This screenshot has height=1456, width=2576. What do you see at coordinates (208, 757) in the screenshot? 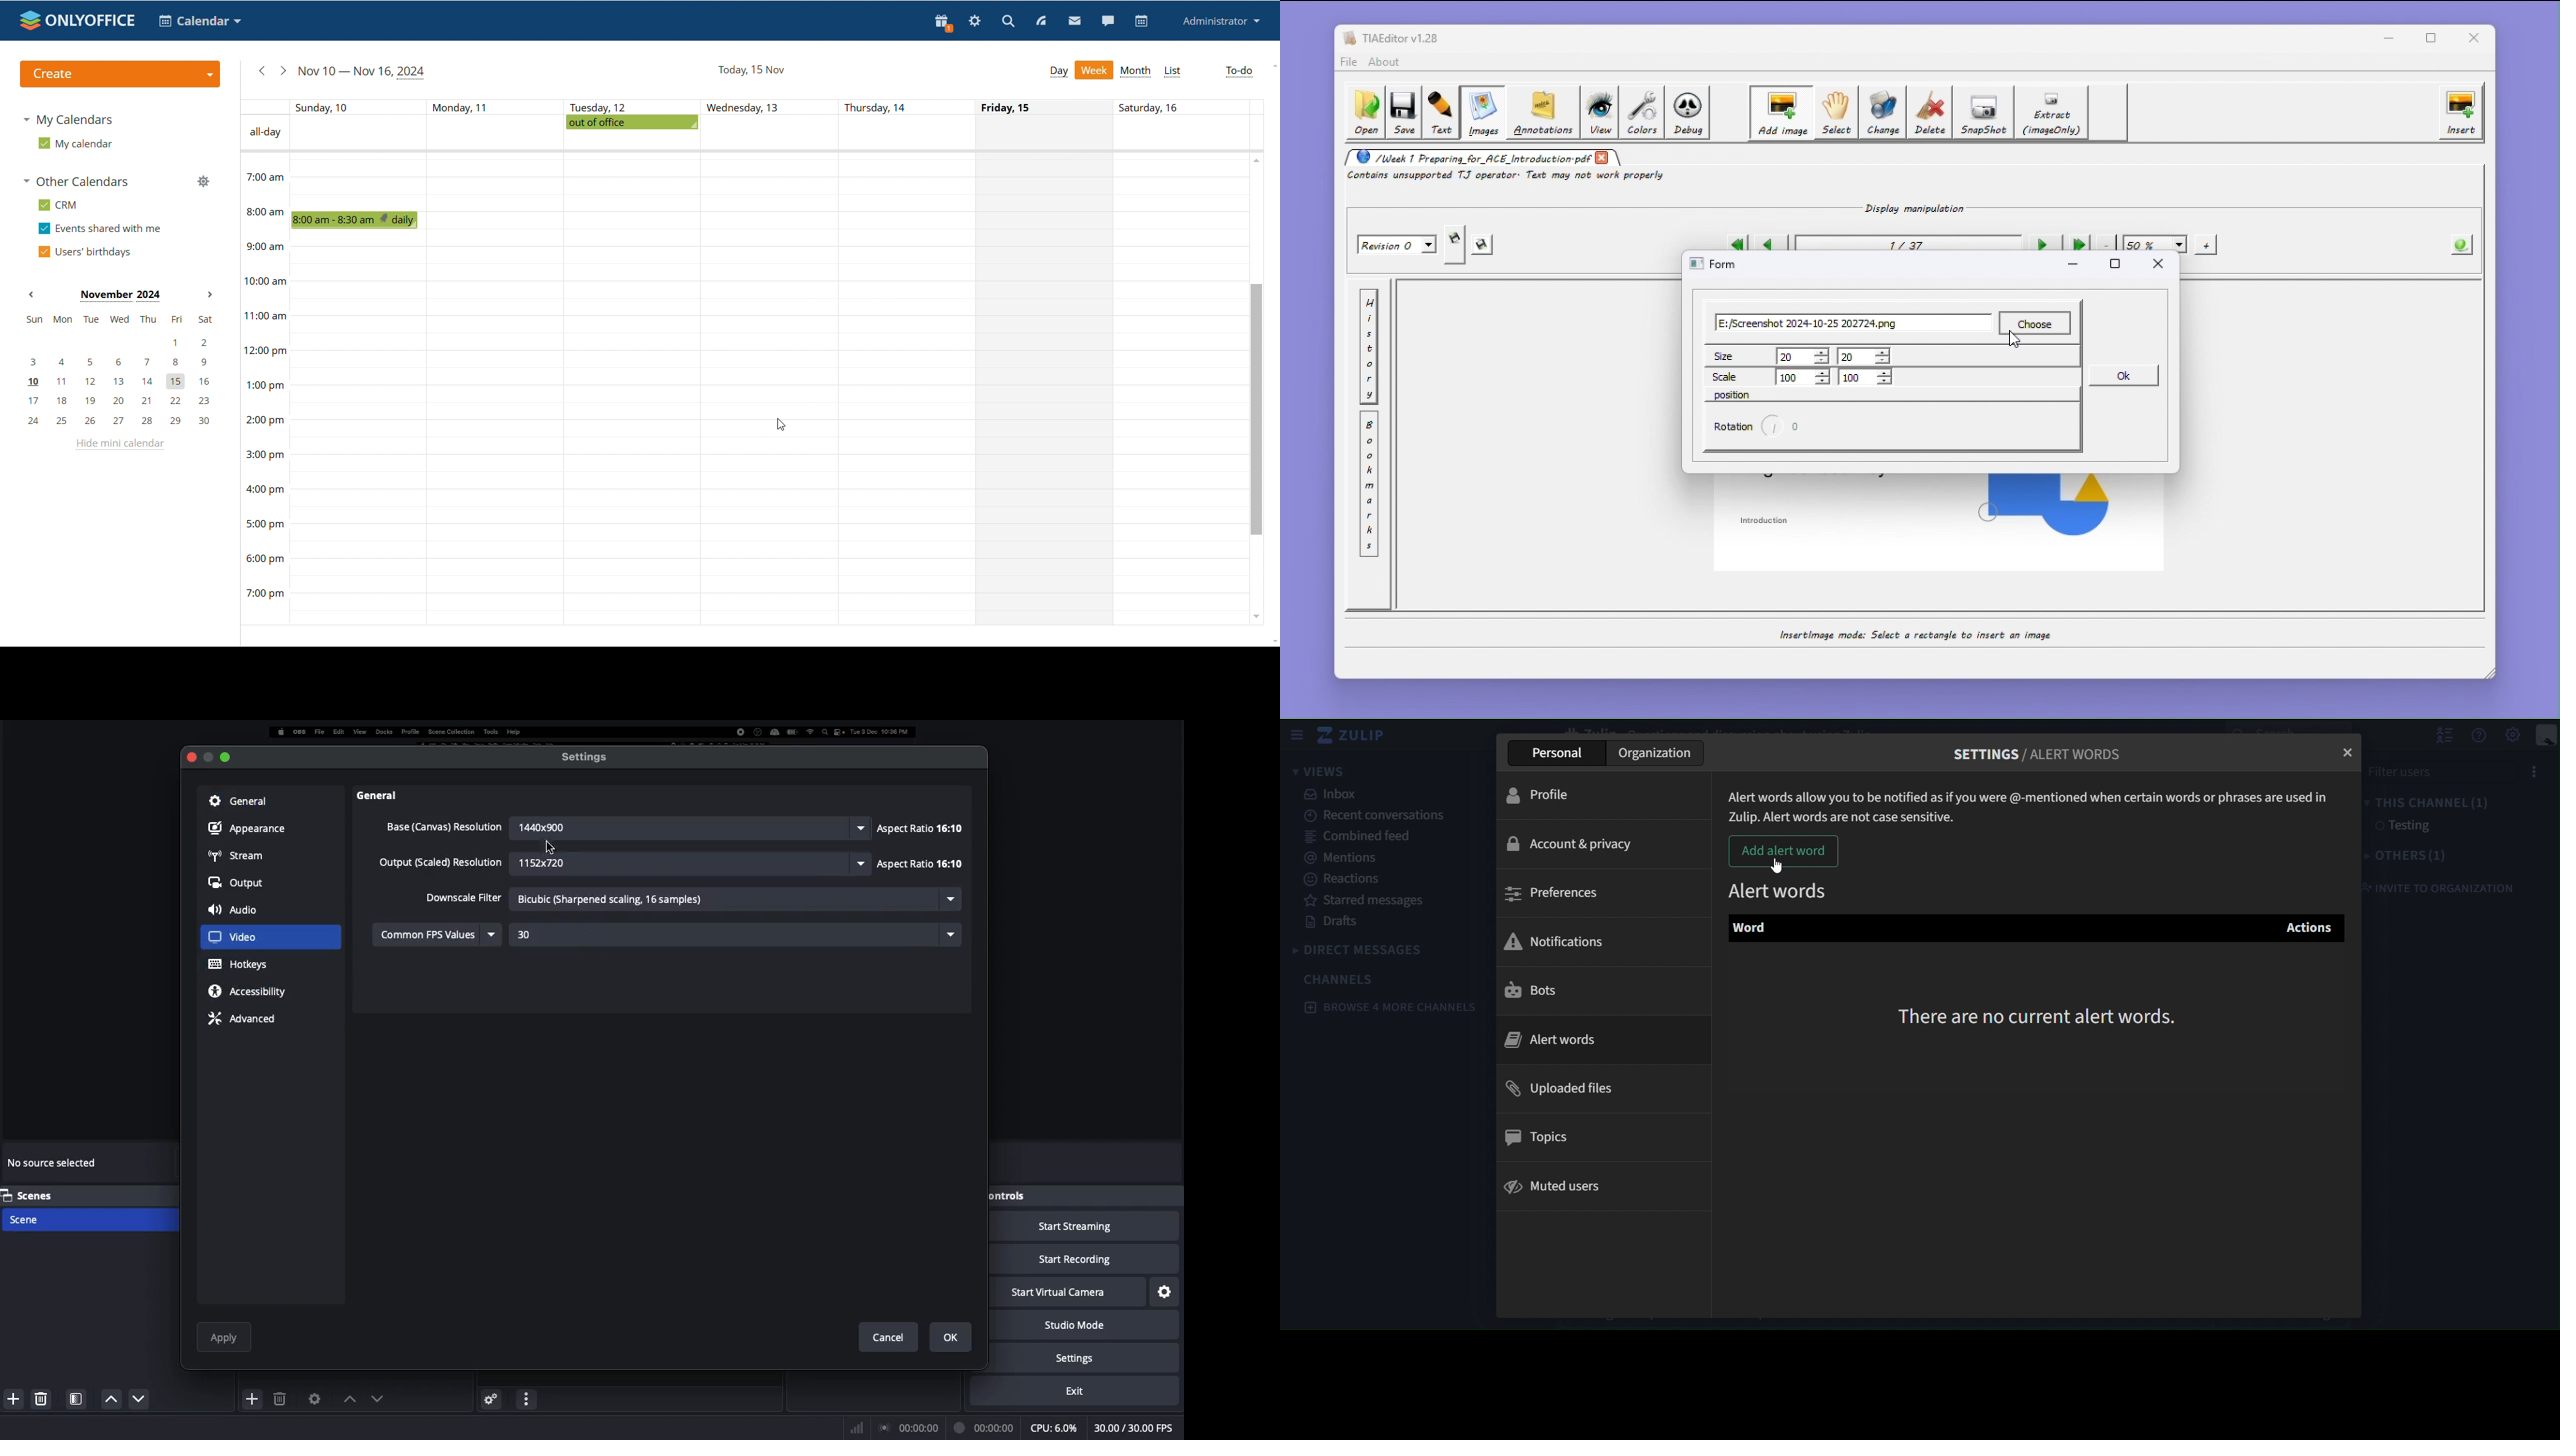
I see `Button` at bounding box center [208, 757].